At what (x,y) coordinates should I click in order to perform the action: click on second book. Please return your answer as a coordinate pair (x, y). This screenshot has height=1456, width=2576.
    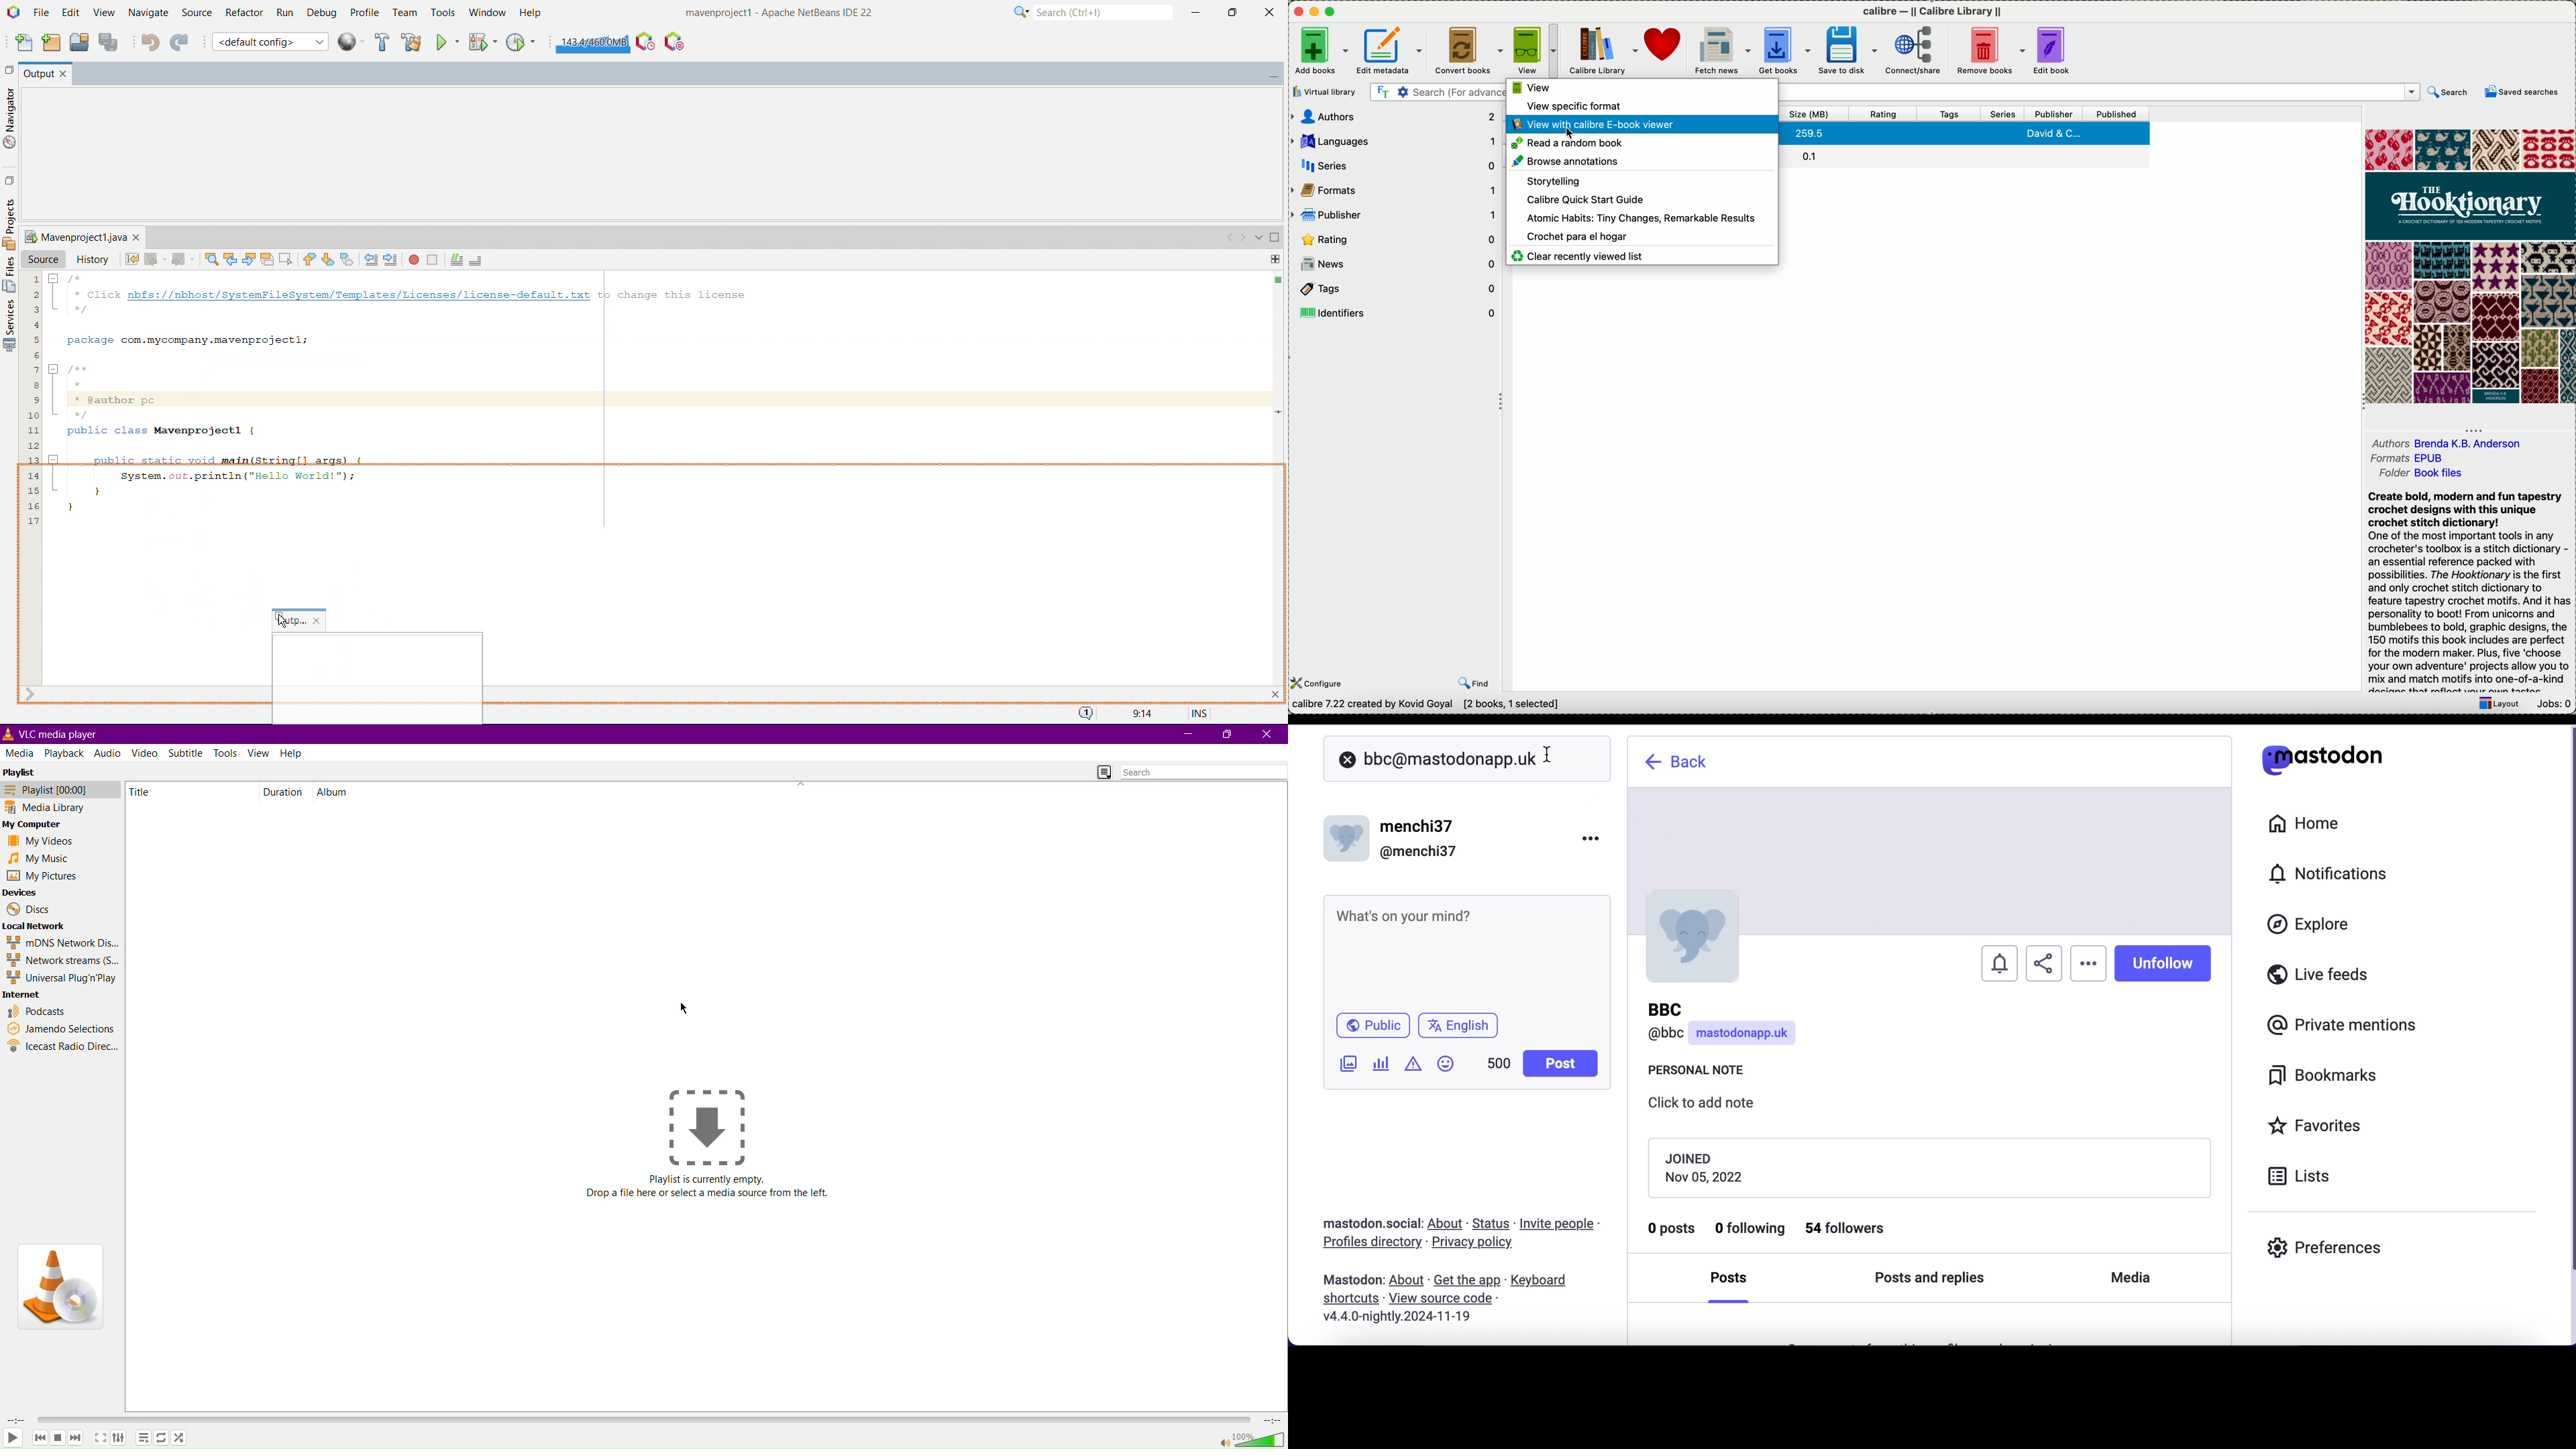
    Looking at the image, I should click on (1967, 156).